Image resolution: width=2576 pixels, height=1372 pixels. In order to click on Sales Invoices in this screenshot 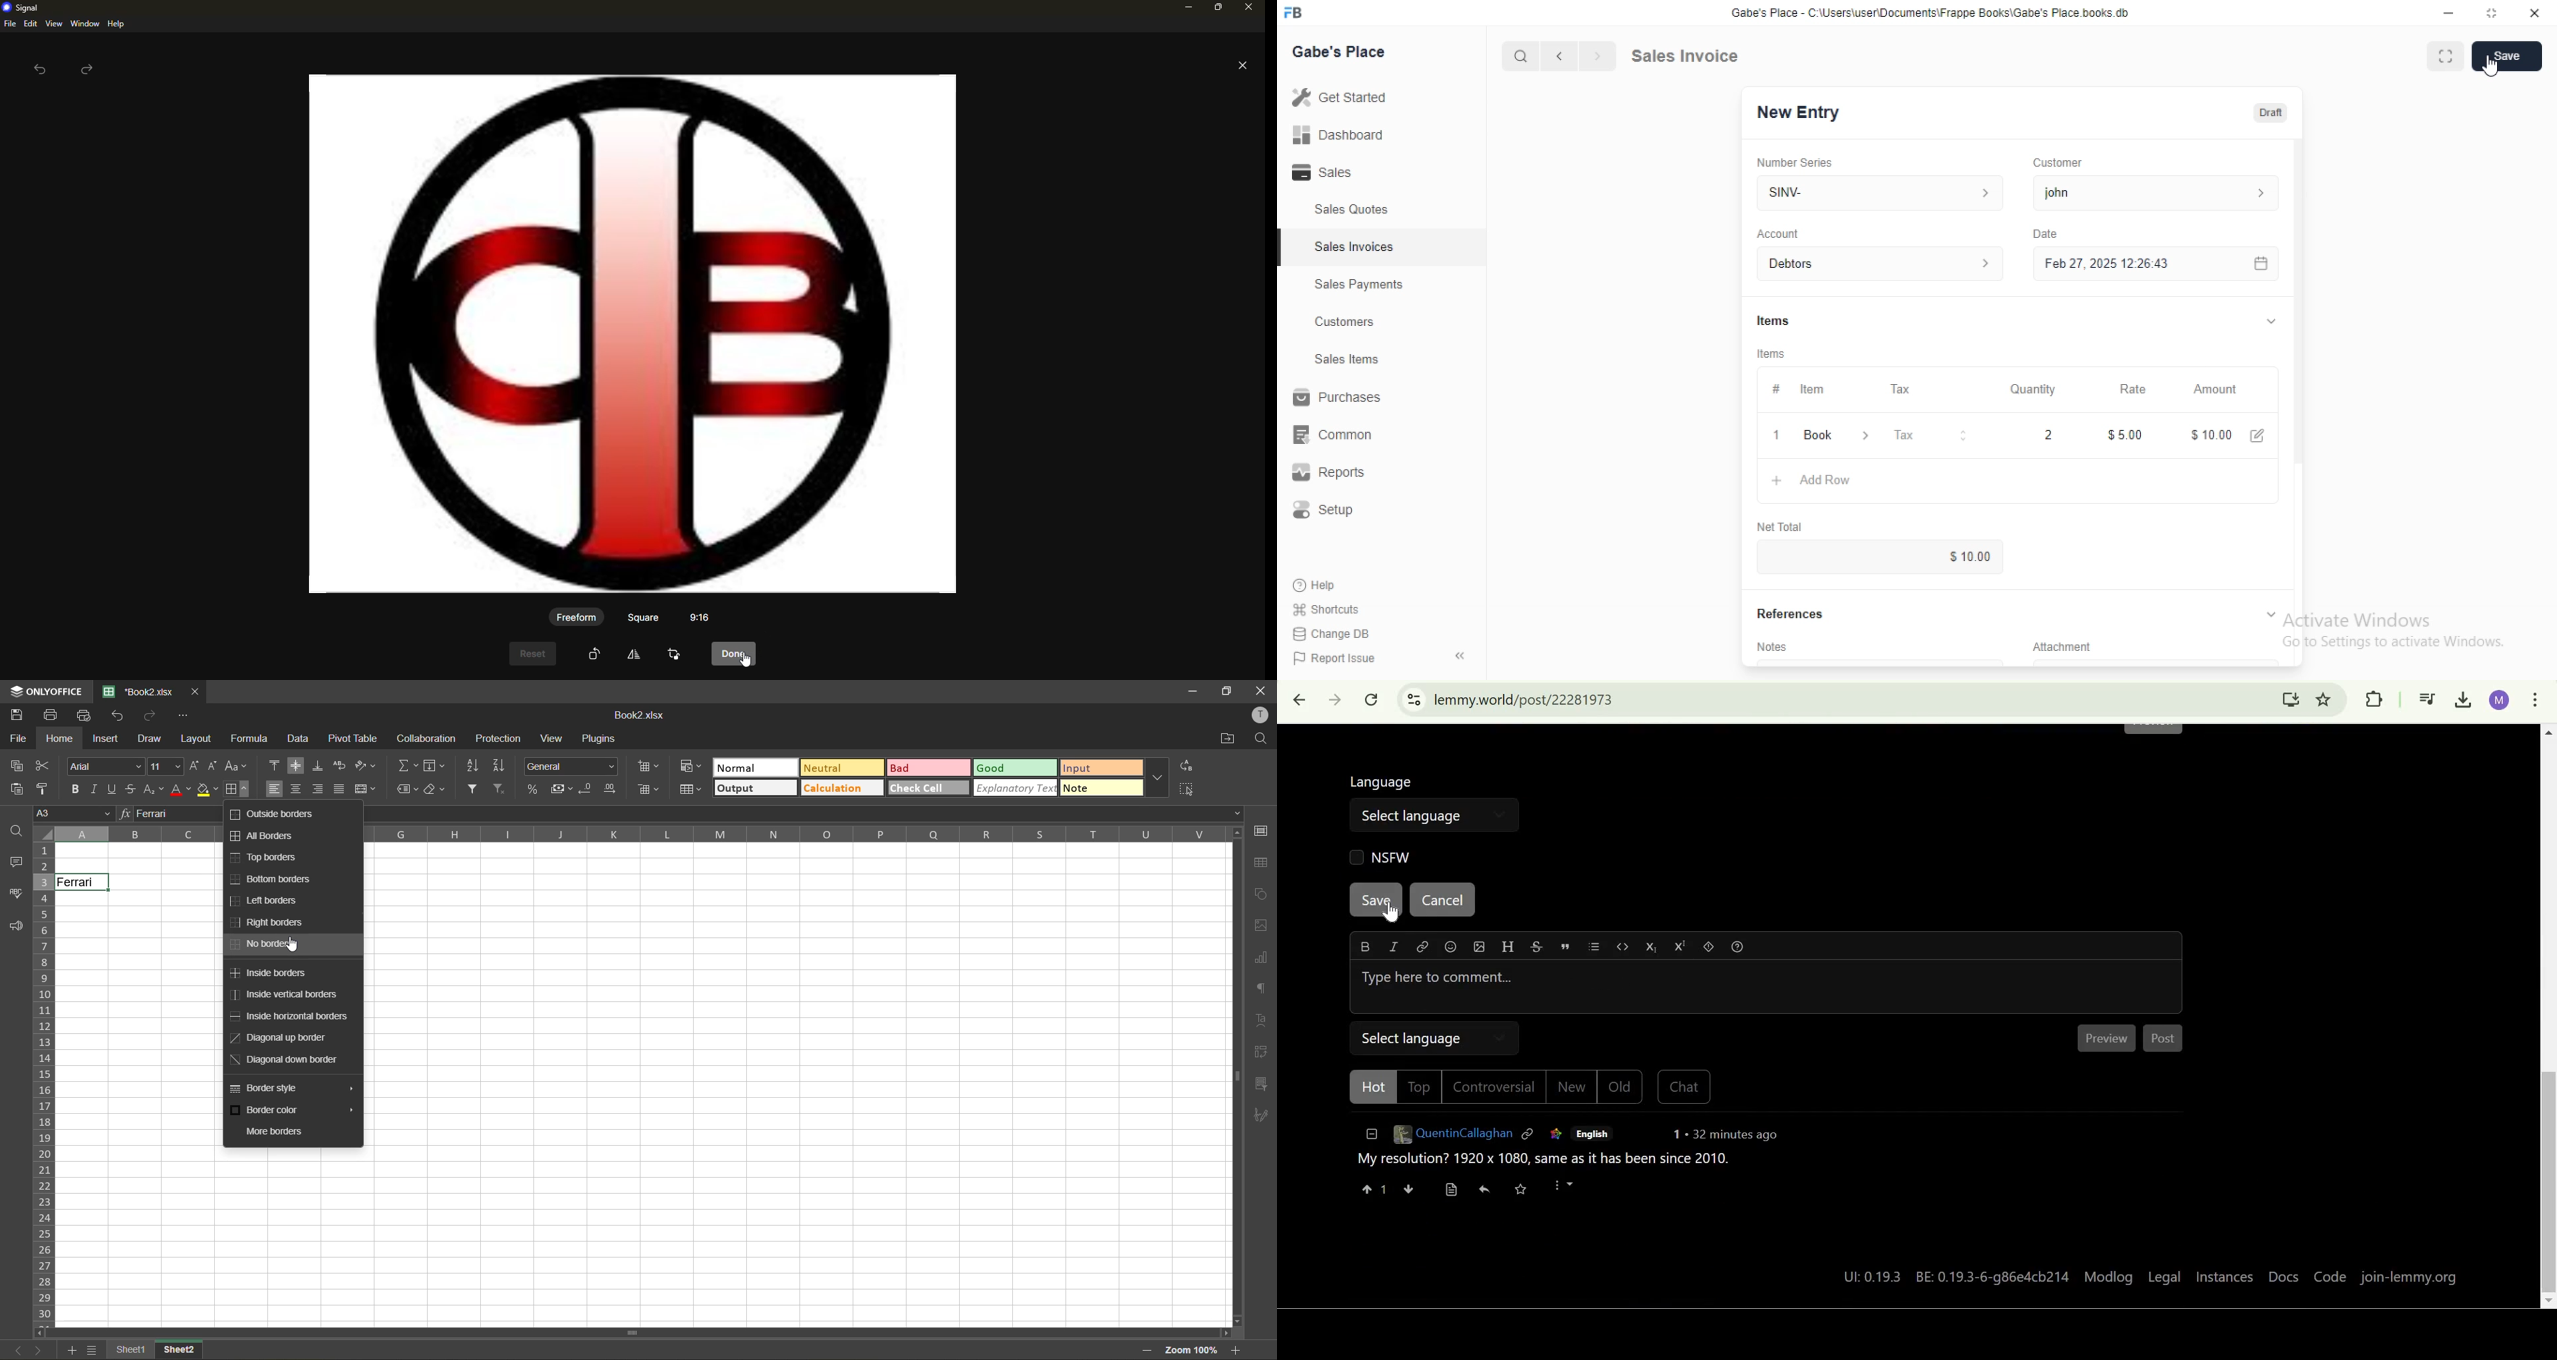, I will do `click(1357, 248)`.